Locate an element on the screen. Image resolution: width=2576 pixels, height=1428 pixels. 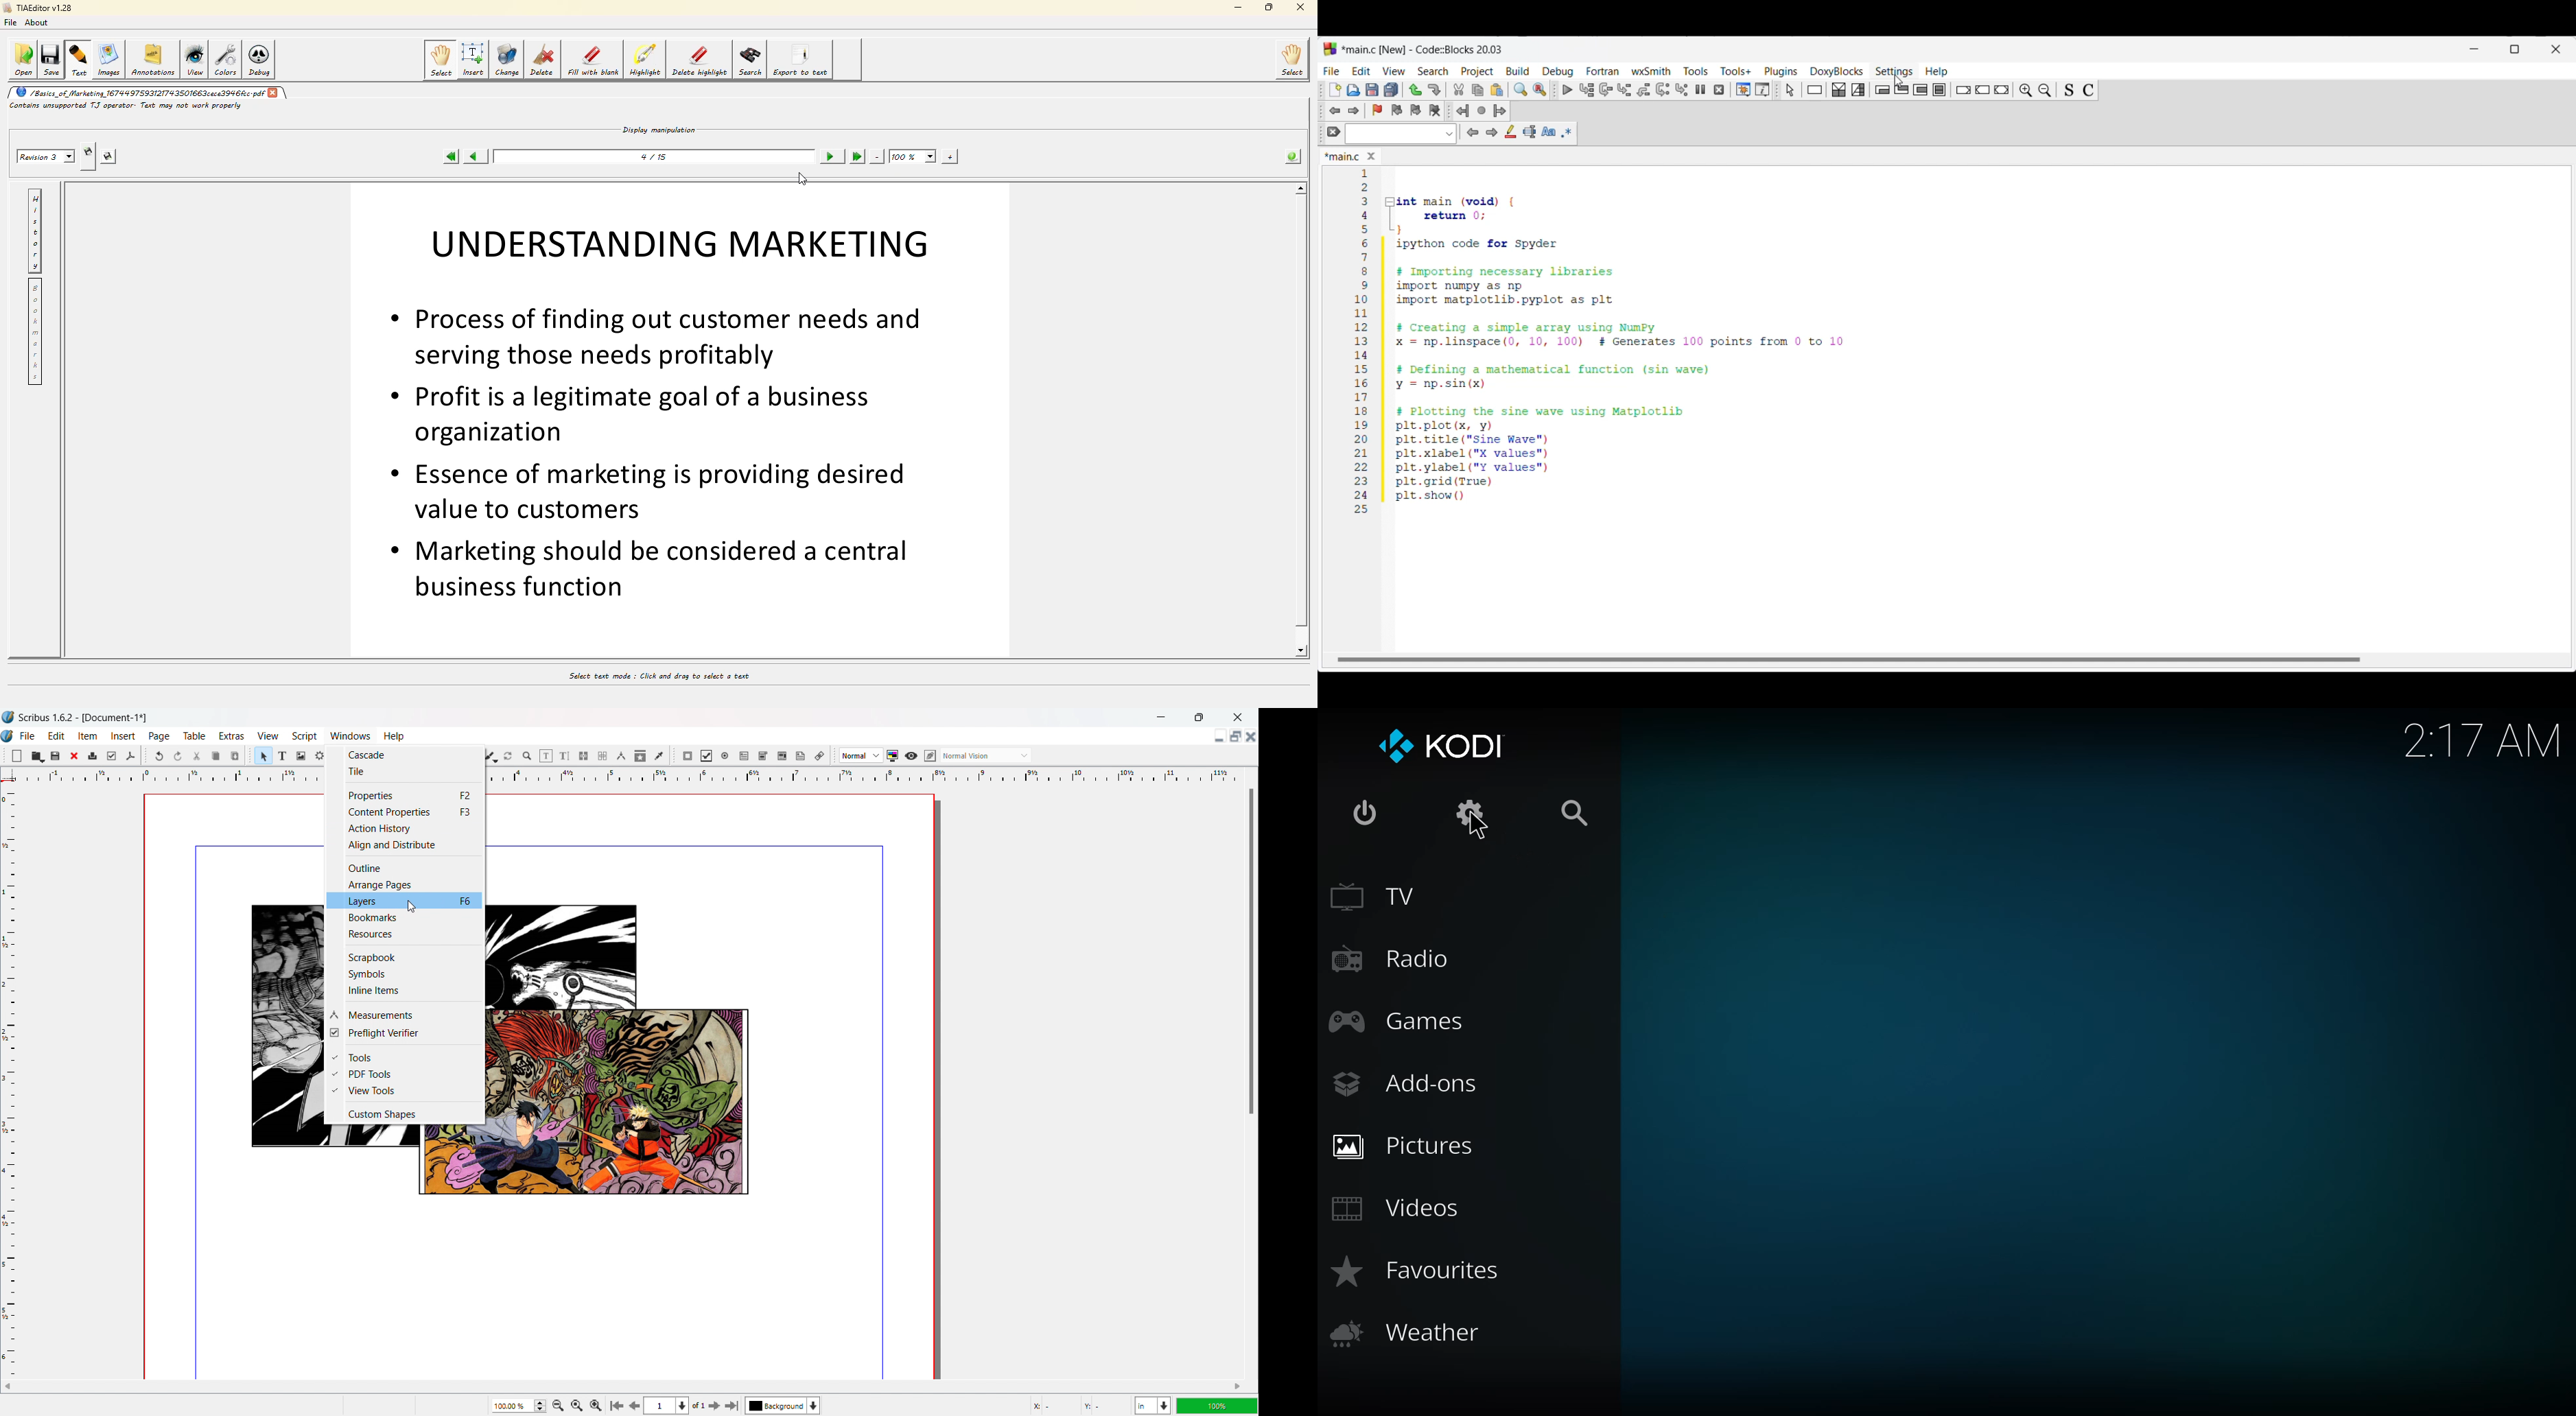
text annotation is located at coordinates (801, 756).